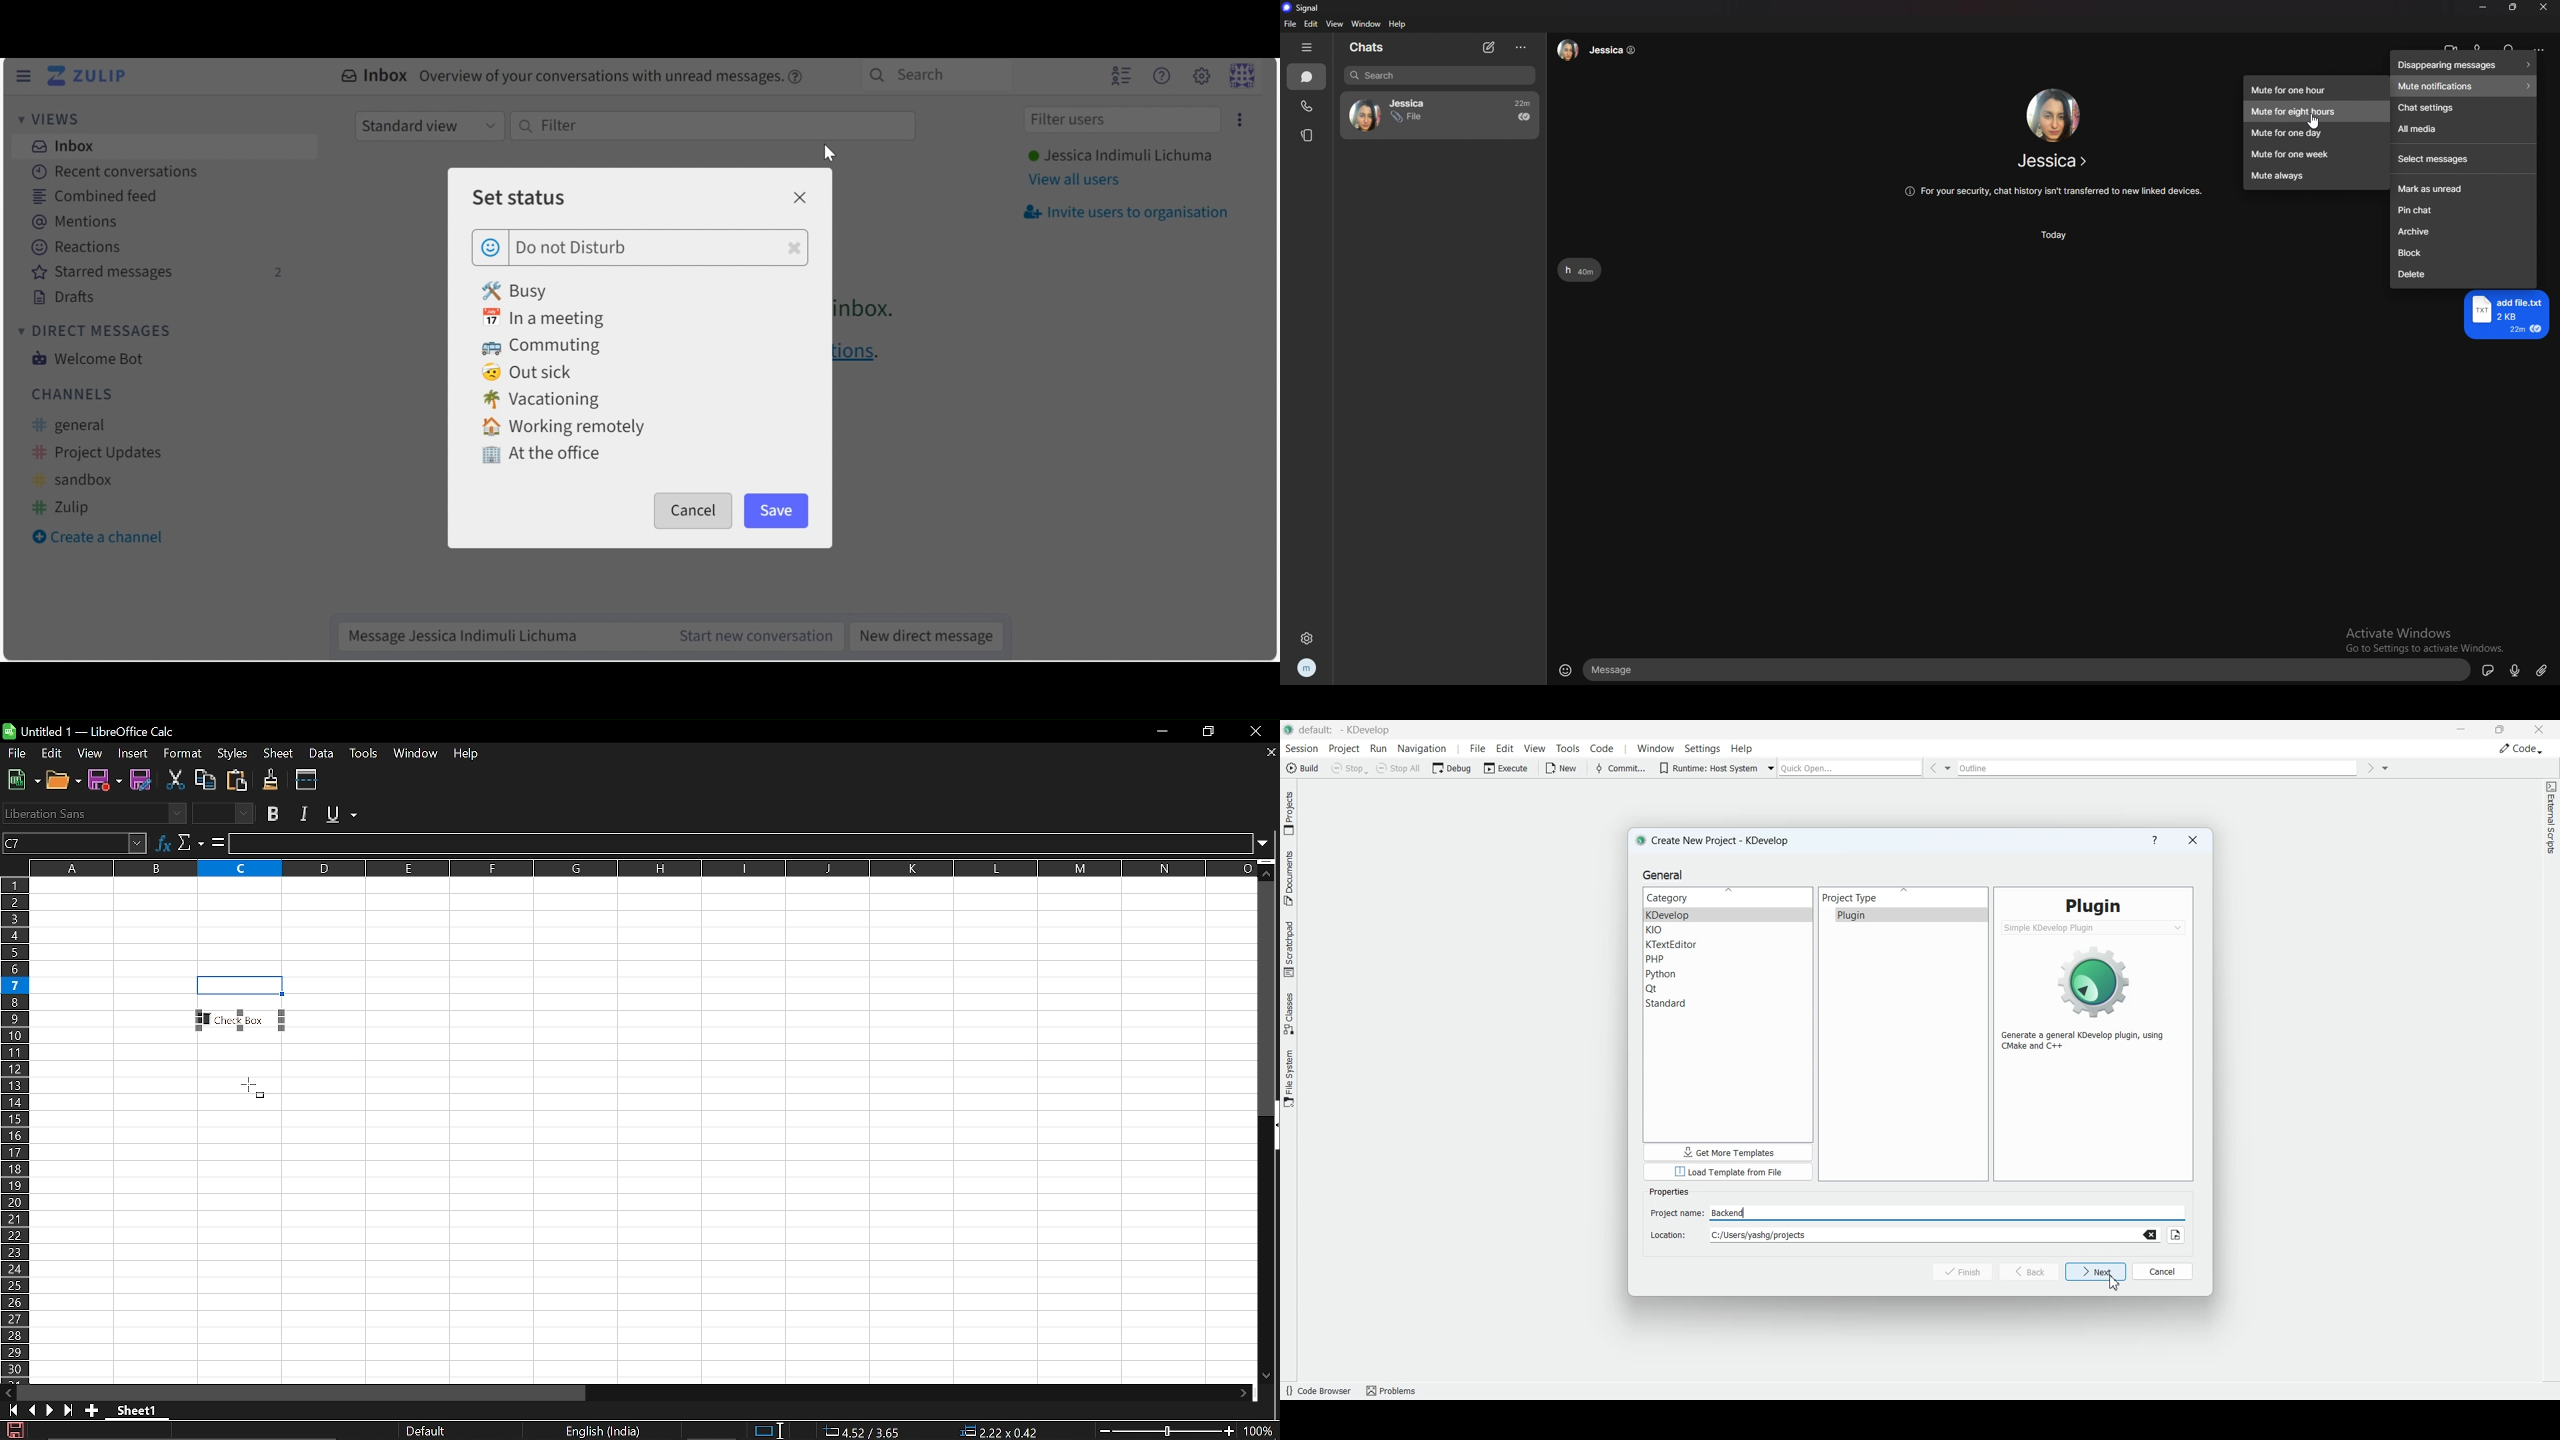  What do you see at coordinates (93, 331) in the screenshot?
I see `Direct Messages` at bounding box center [93, 331].